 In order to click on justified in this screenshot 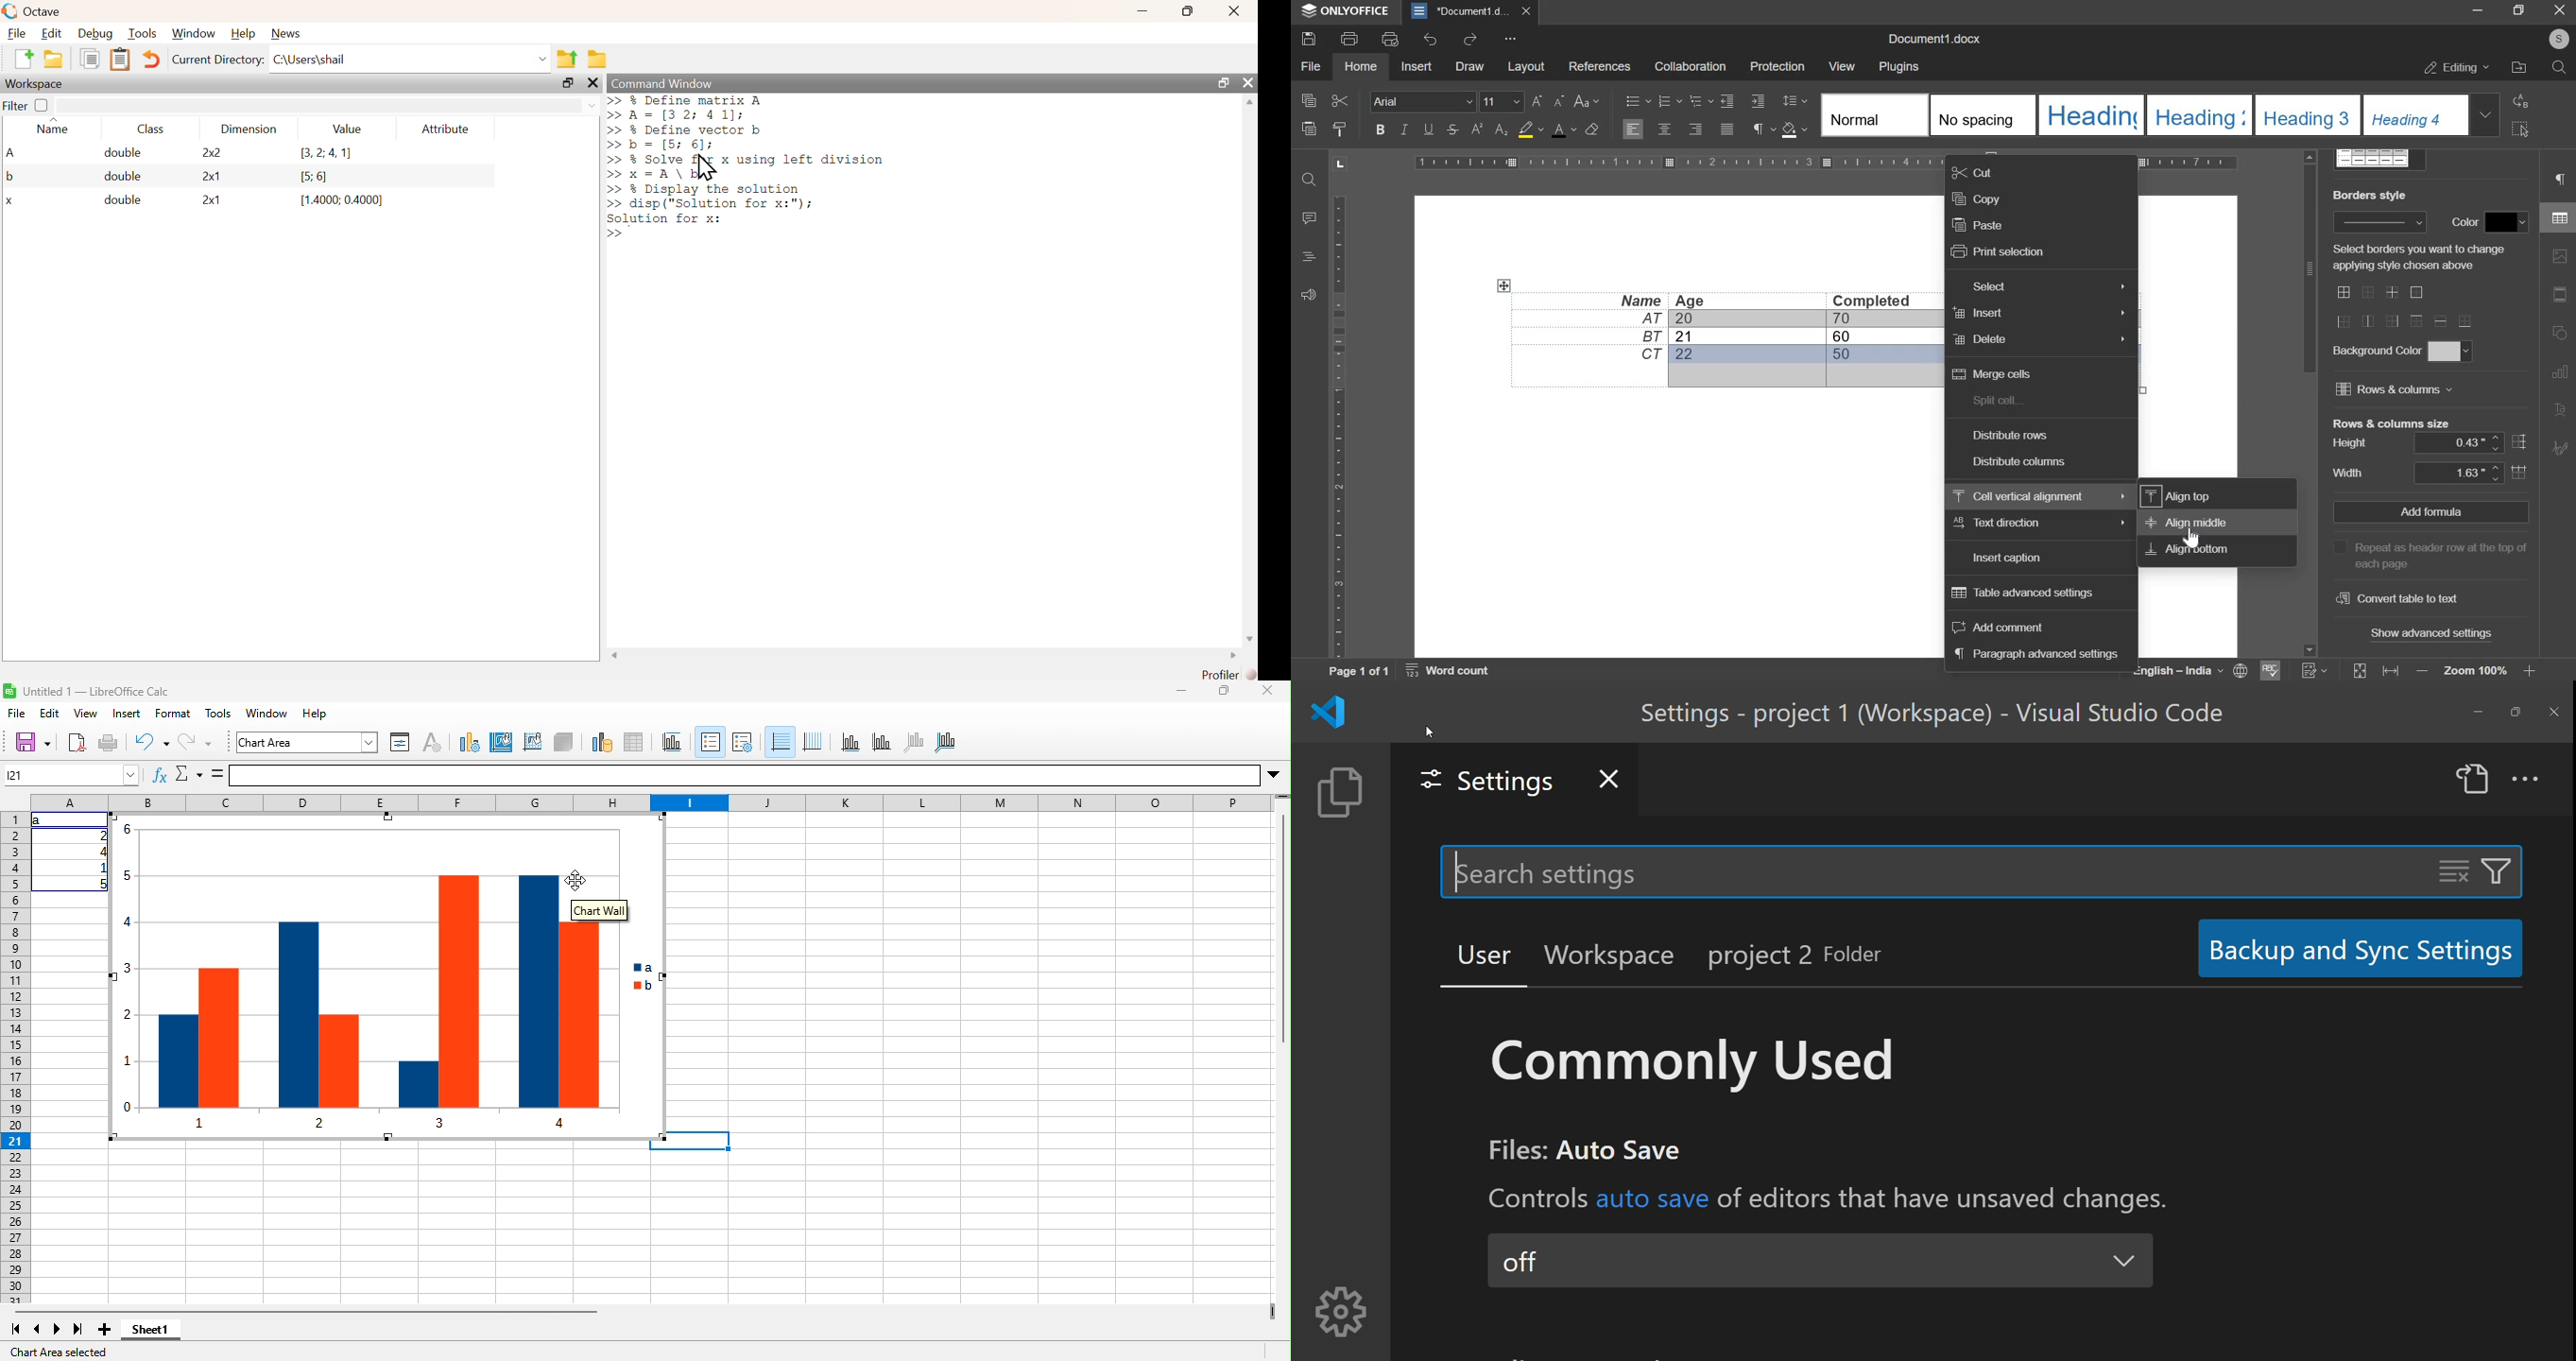, I will do `click(1728, 130)`.